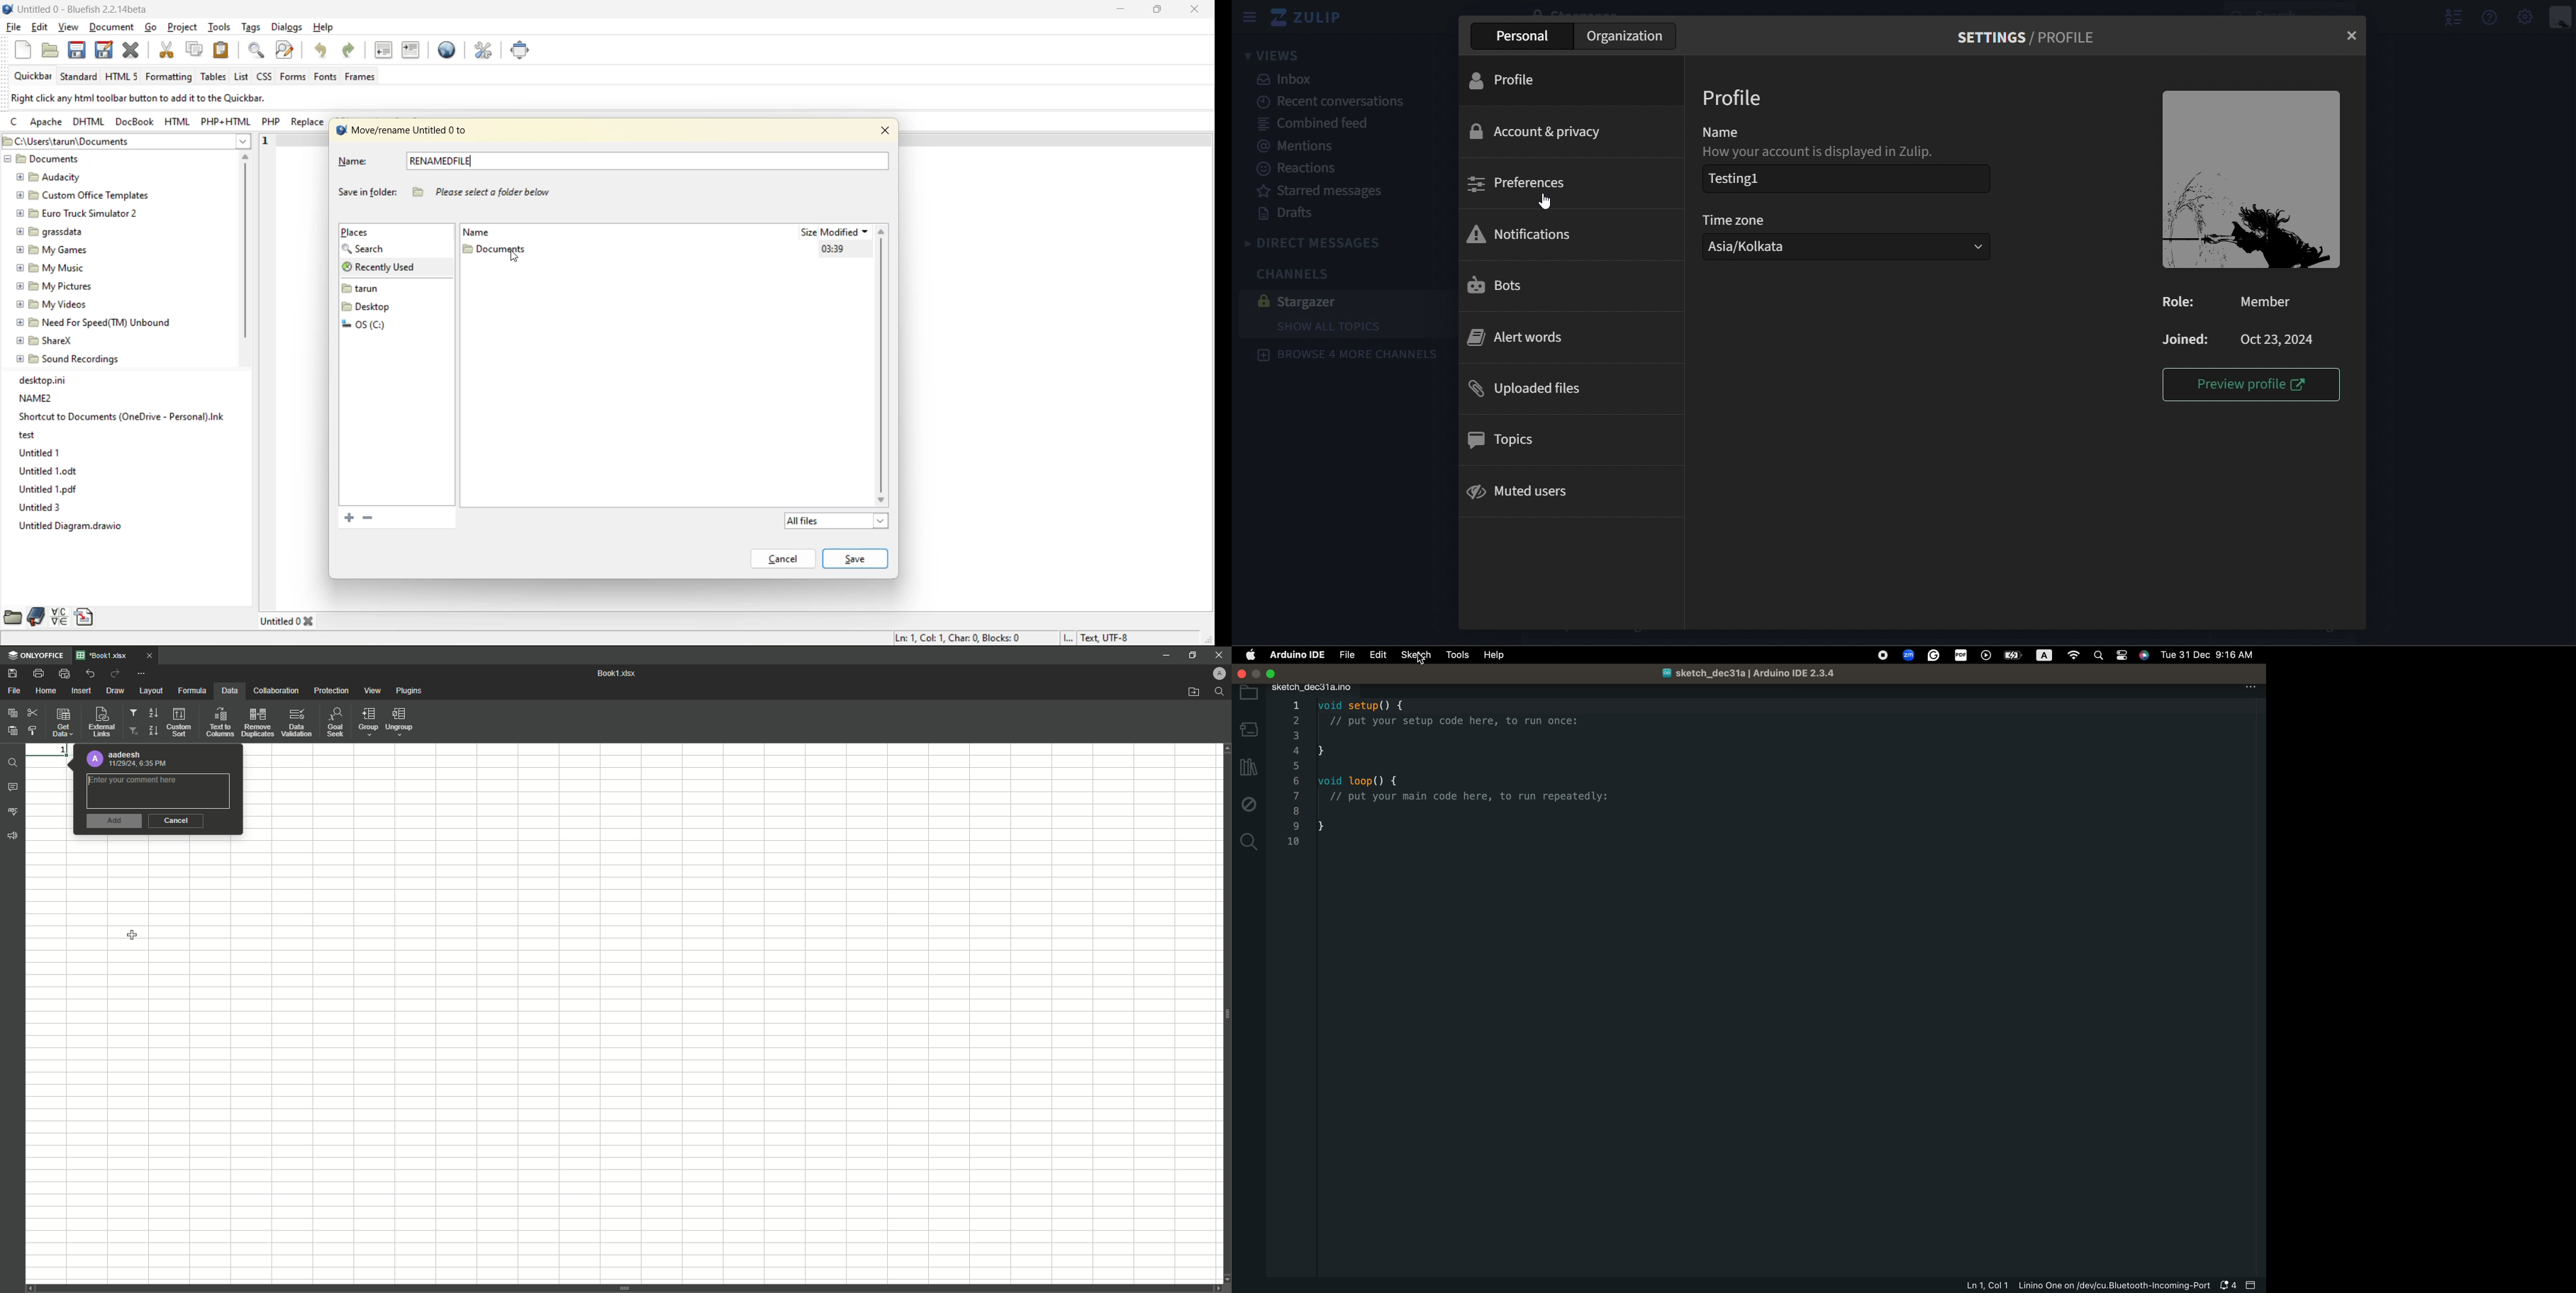 This screenshot has height=1316, width=2576. What do you see at coordinates (52, 287) in the screenshot?
I see `My pictures` at bounding box center [52, 287].